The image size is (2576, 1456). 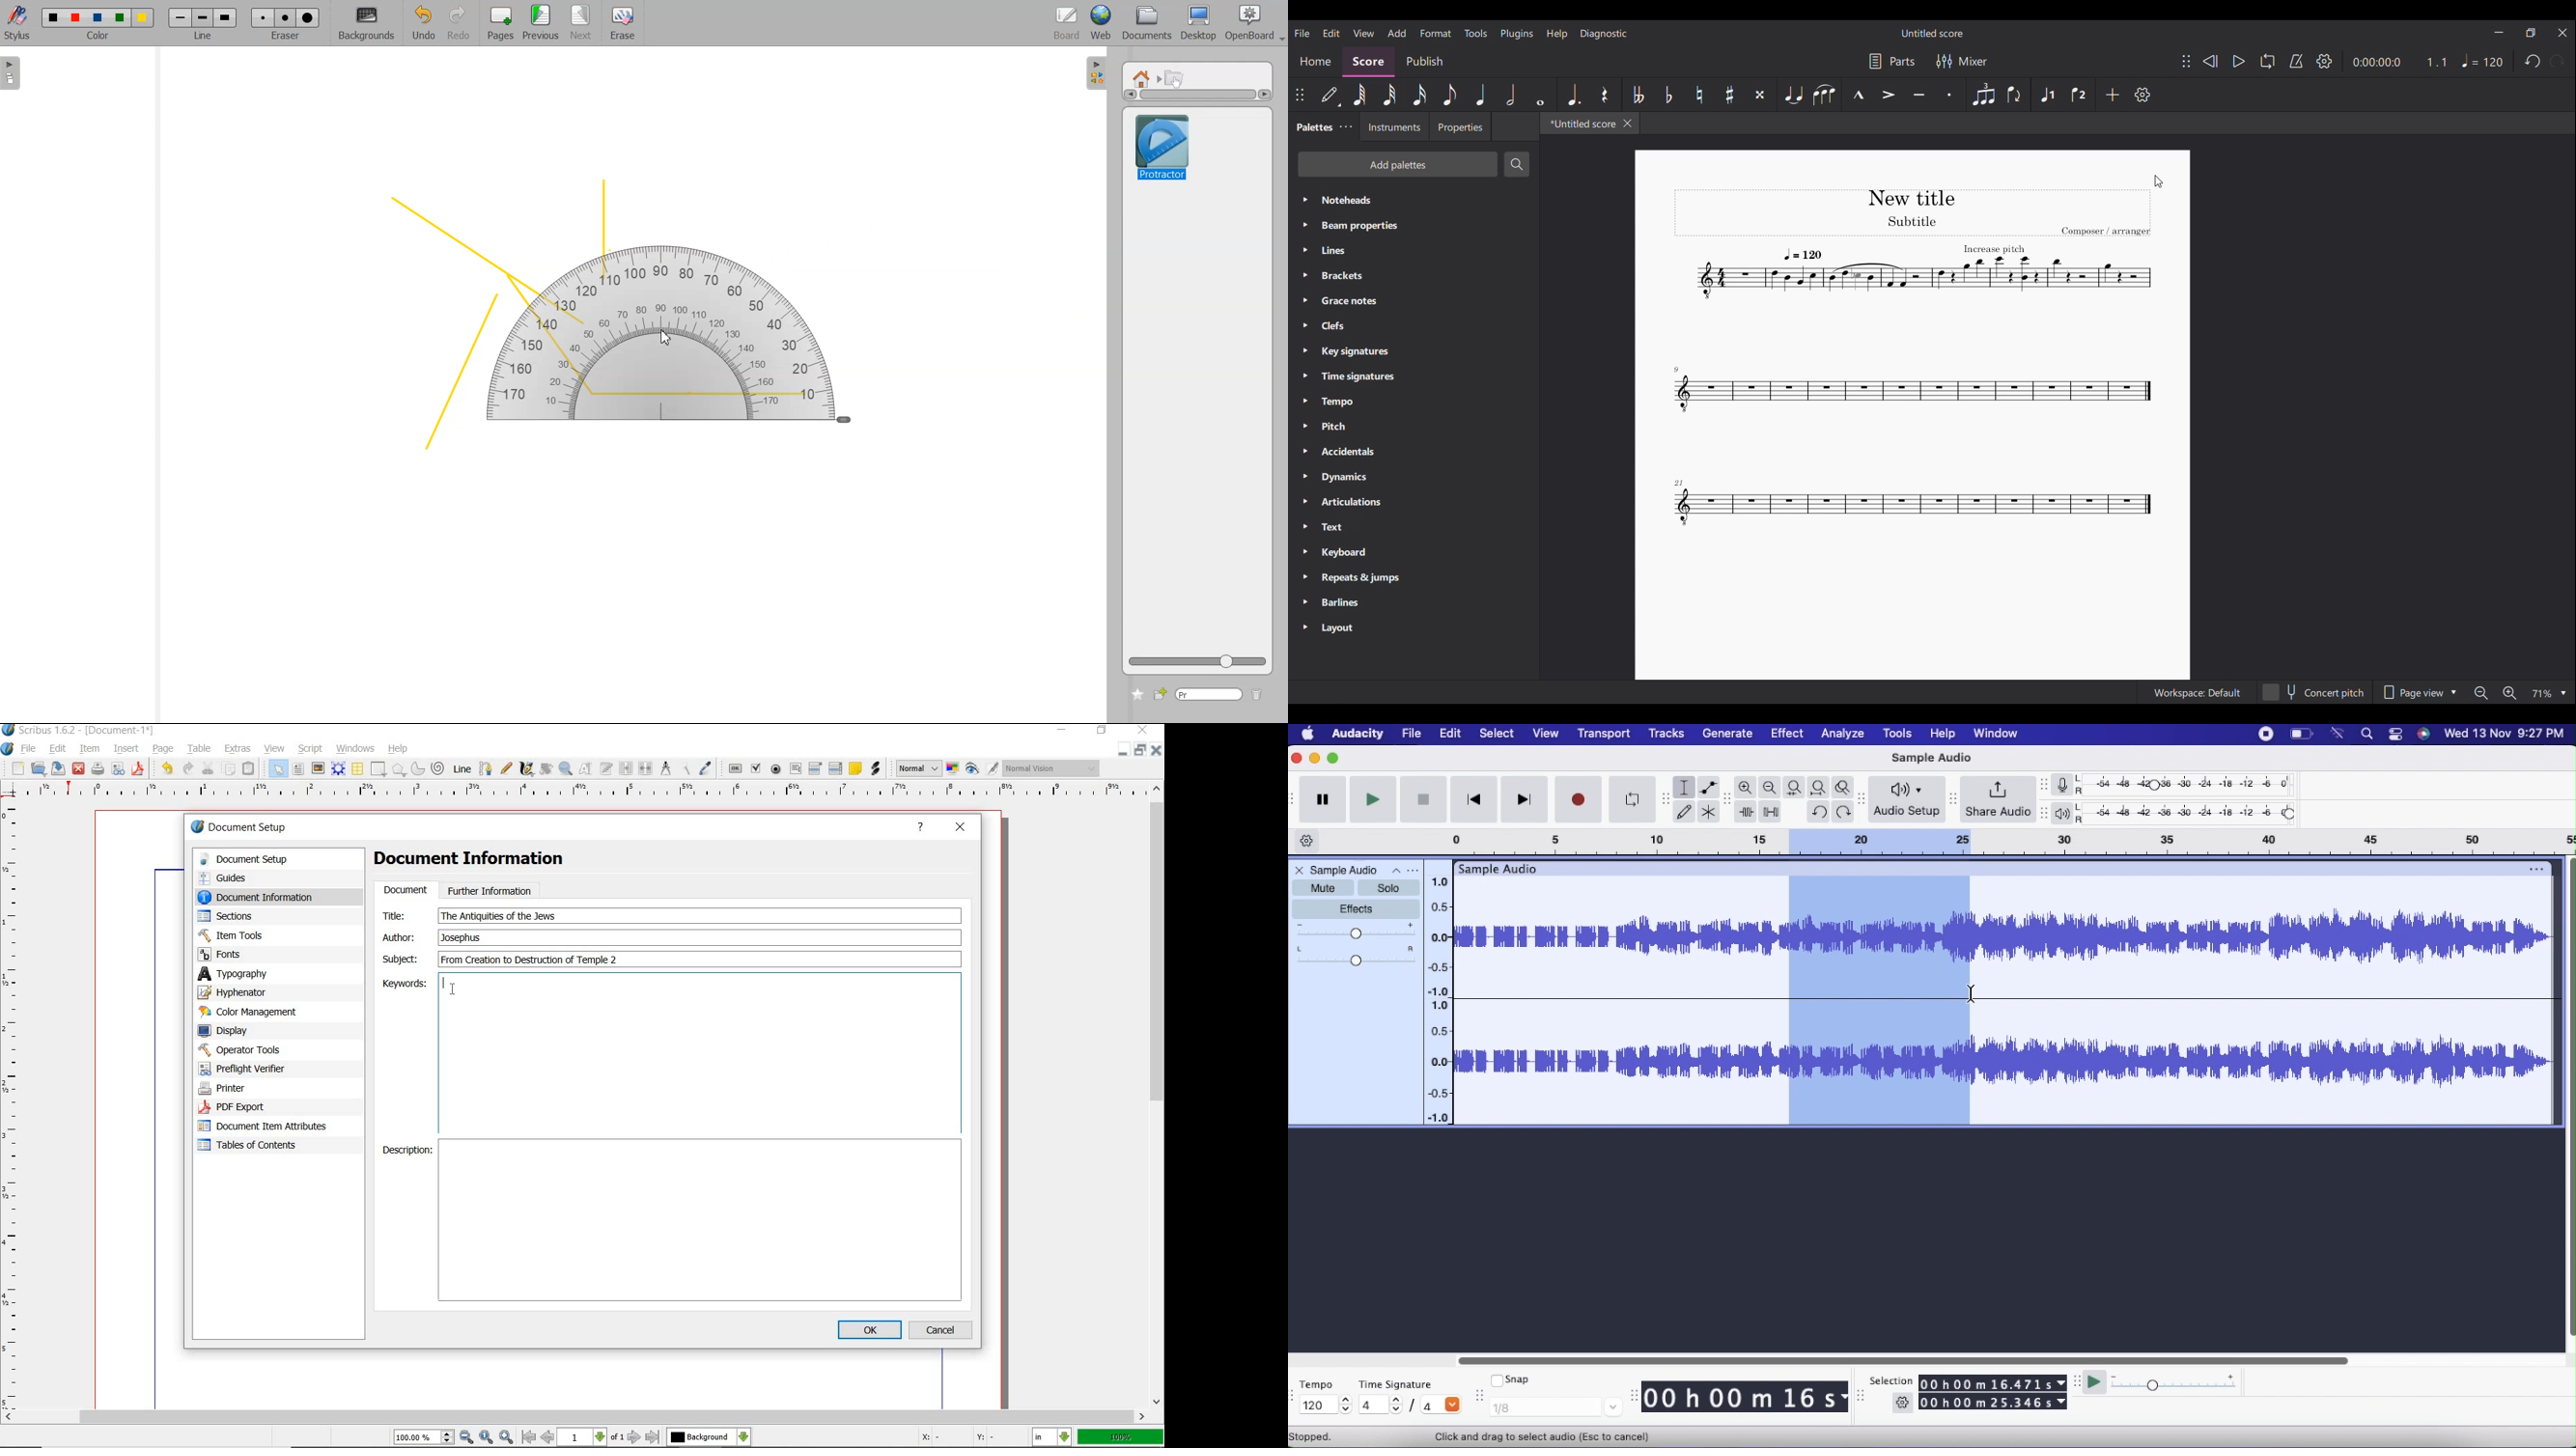 What do you see at coordinates (1330, 95) in the screenshot?
I see `Default` at bounding box center [1330, 95].